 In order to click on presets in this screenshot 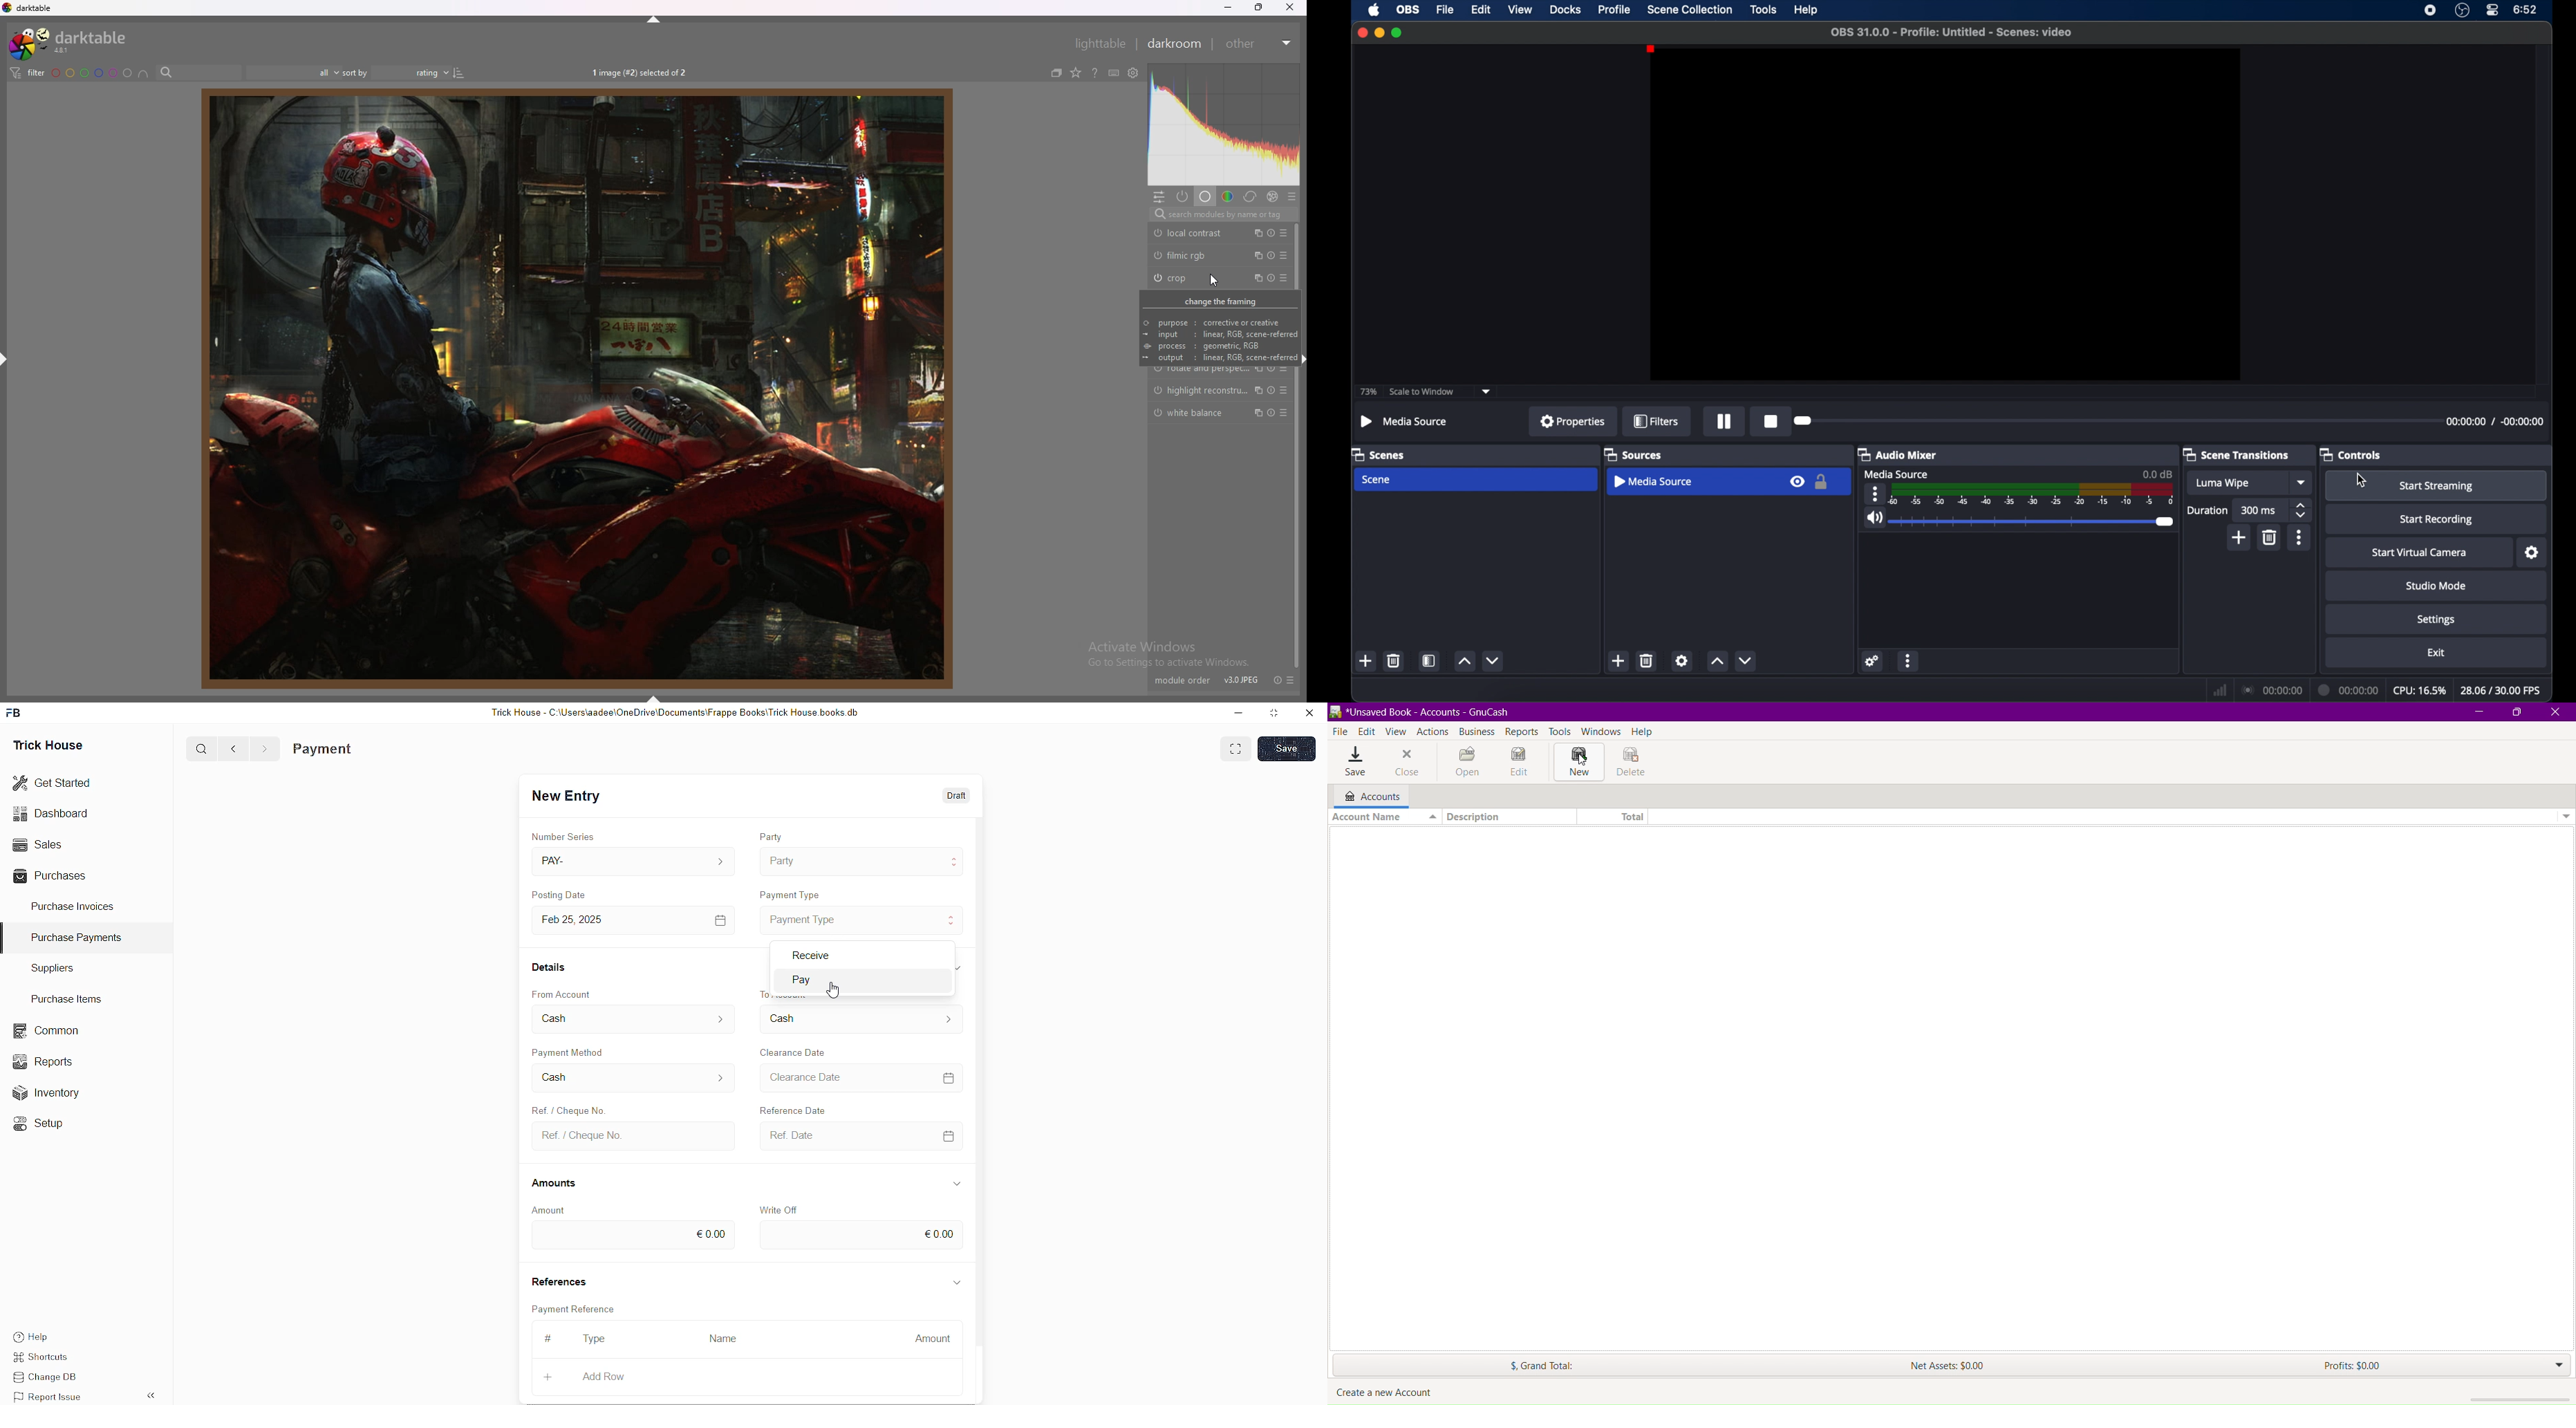, I will do `click(1284, 390)`.